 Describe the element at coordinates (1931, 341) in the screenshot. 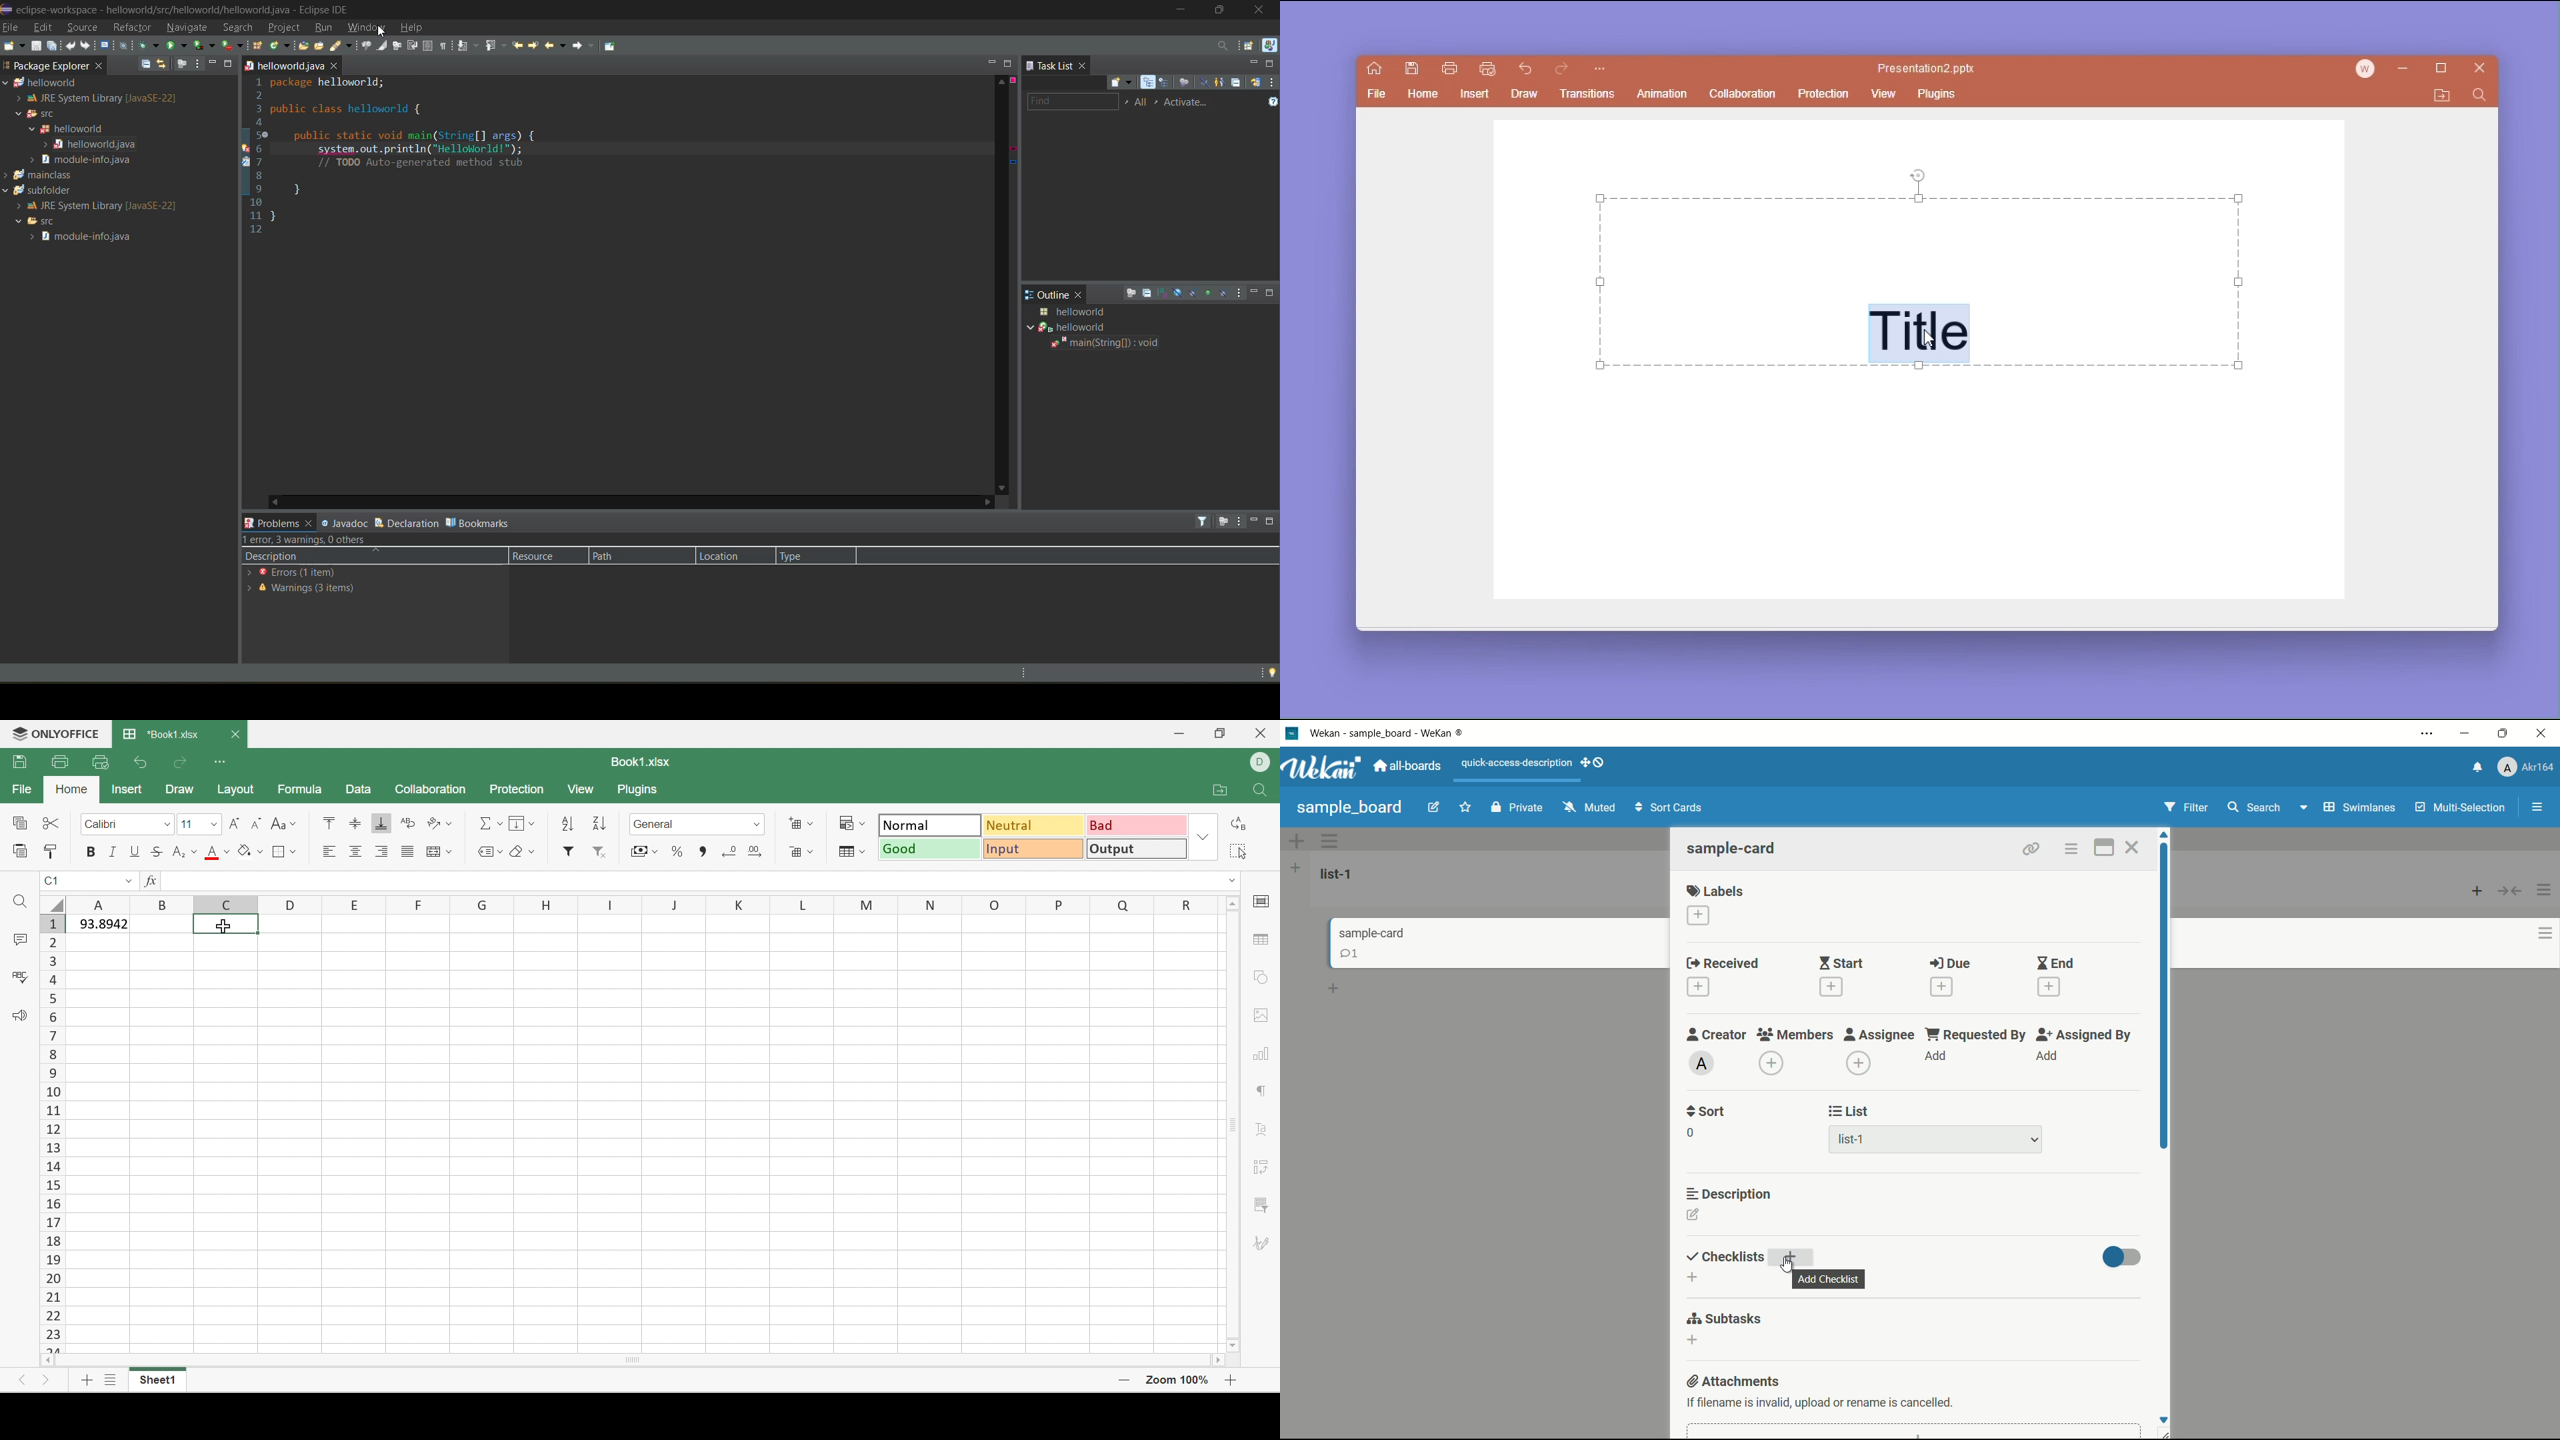

I see `cursor` at that location.